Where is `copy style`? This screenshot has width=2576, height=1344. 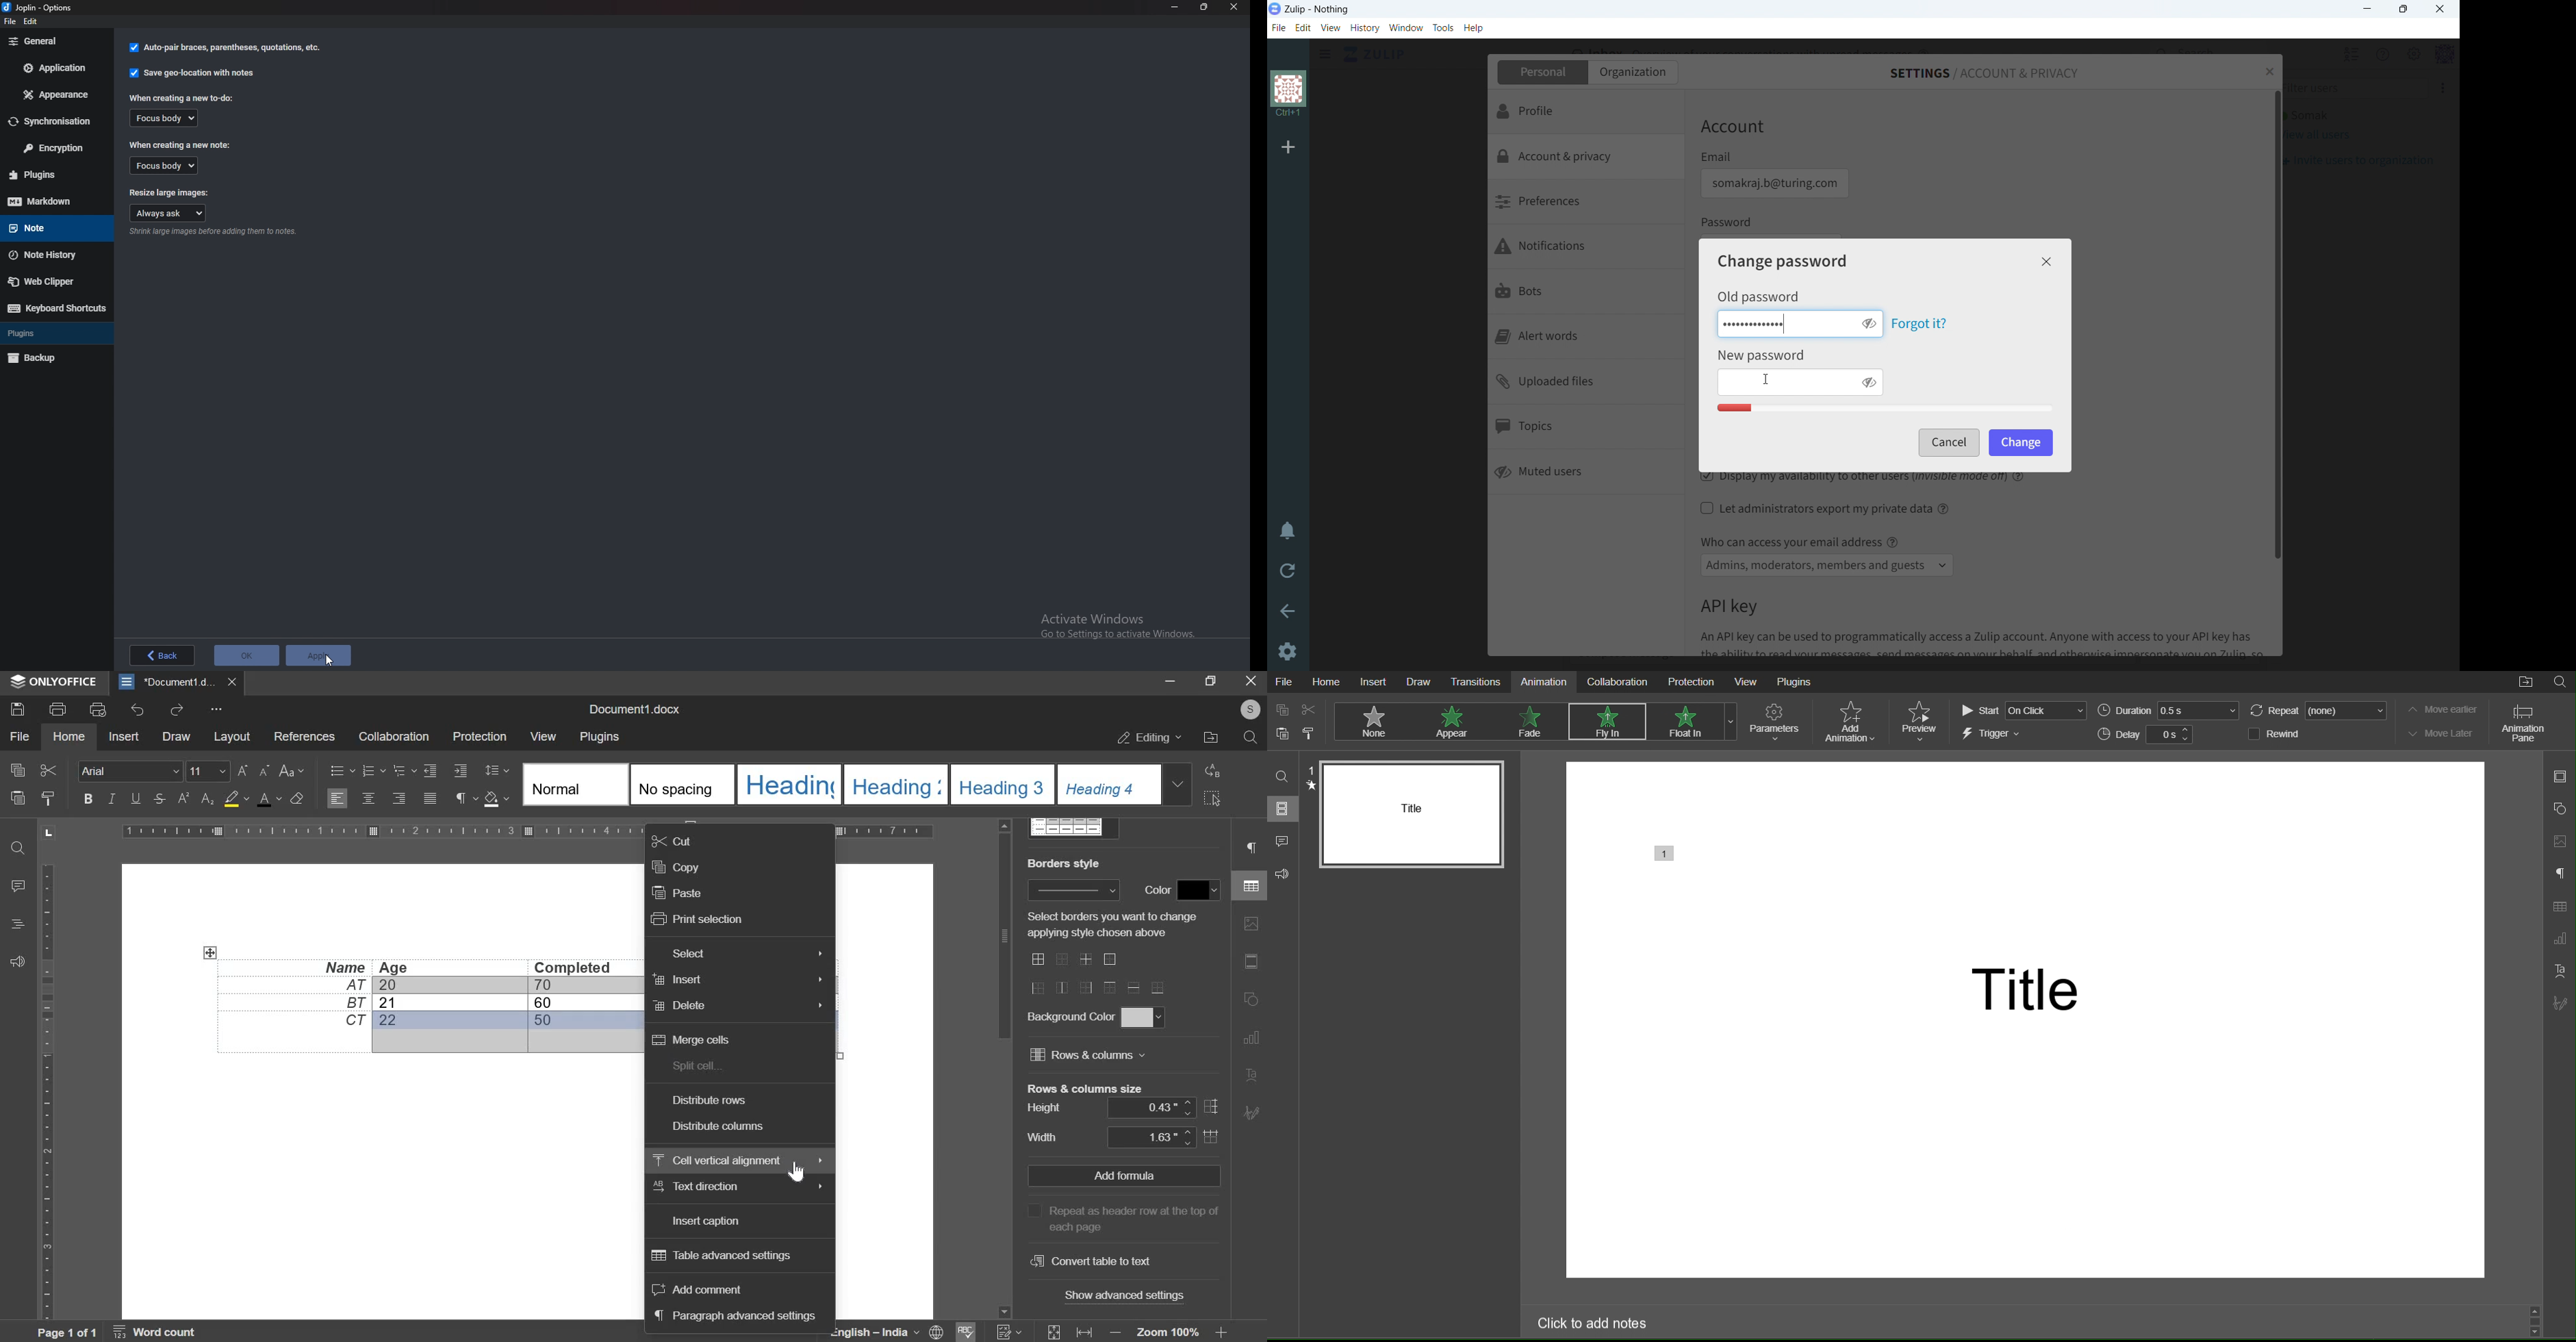
copy style is located at coordinates (49, 797).